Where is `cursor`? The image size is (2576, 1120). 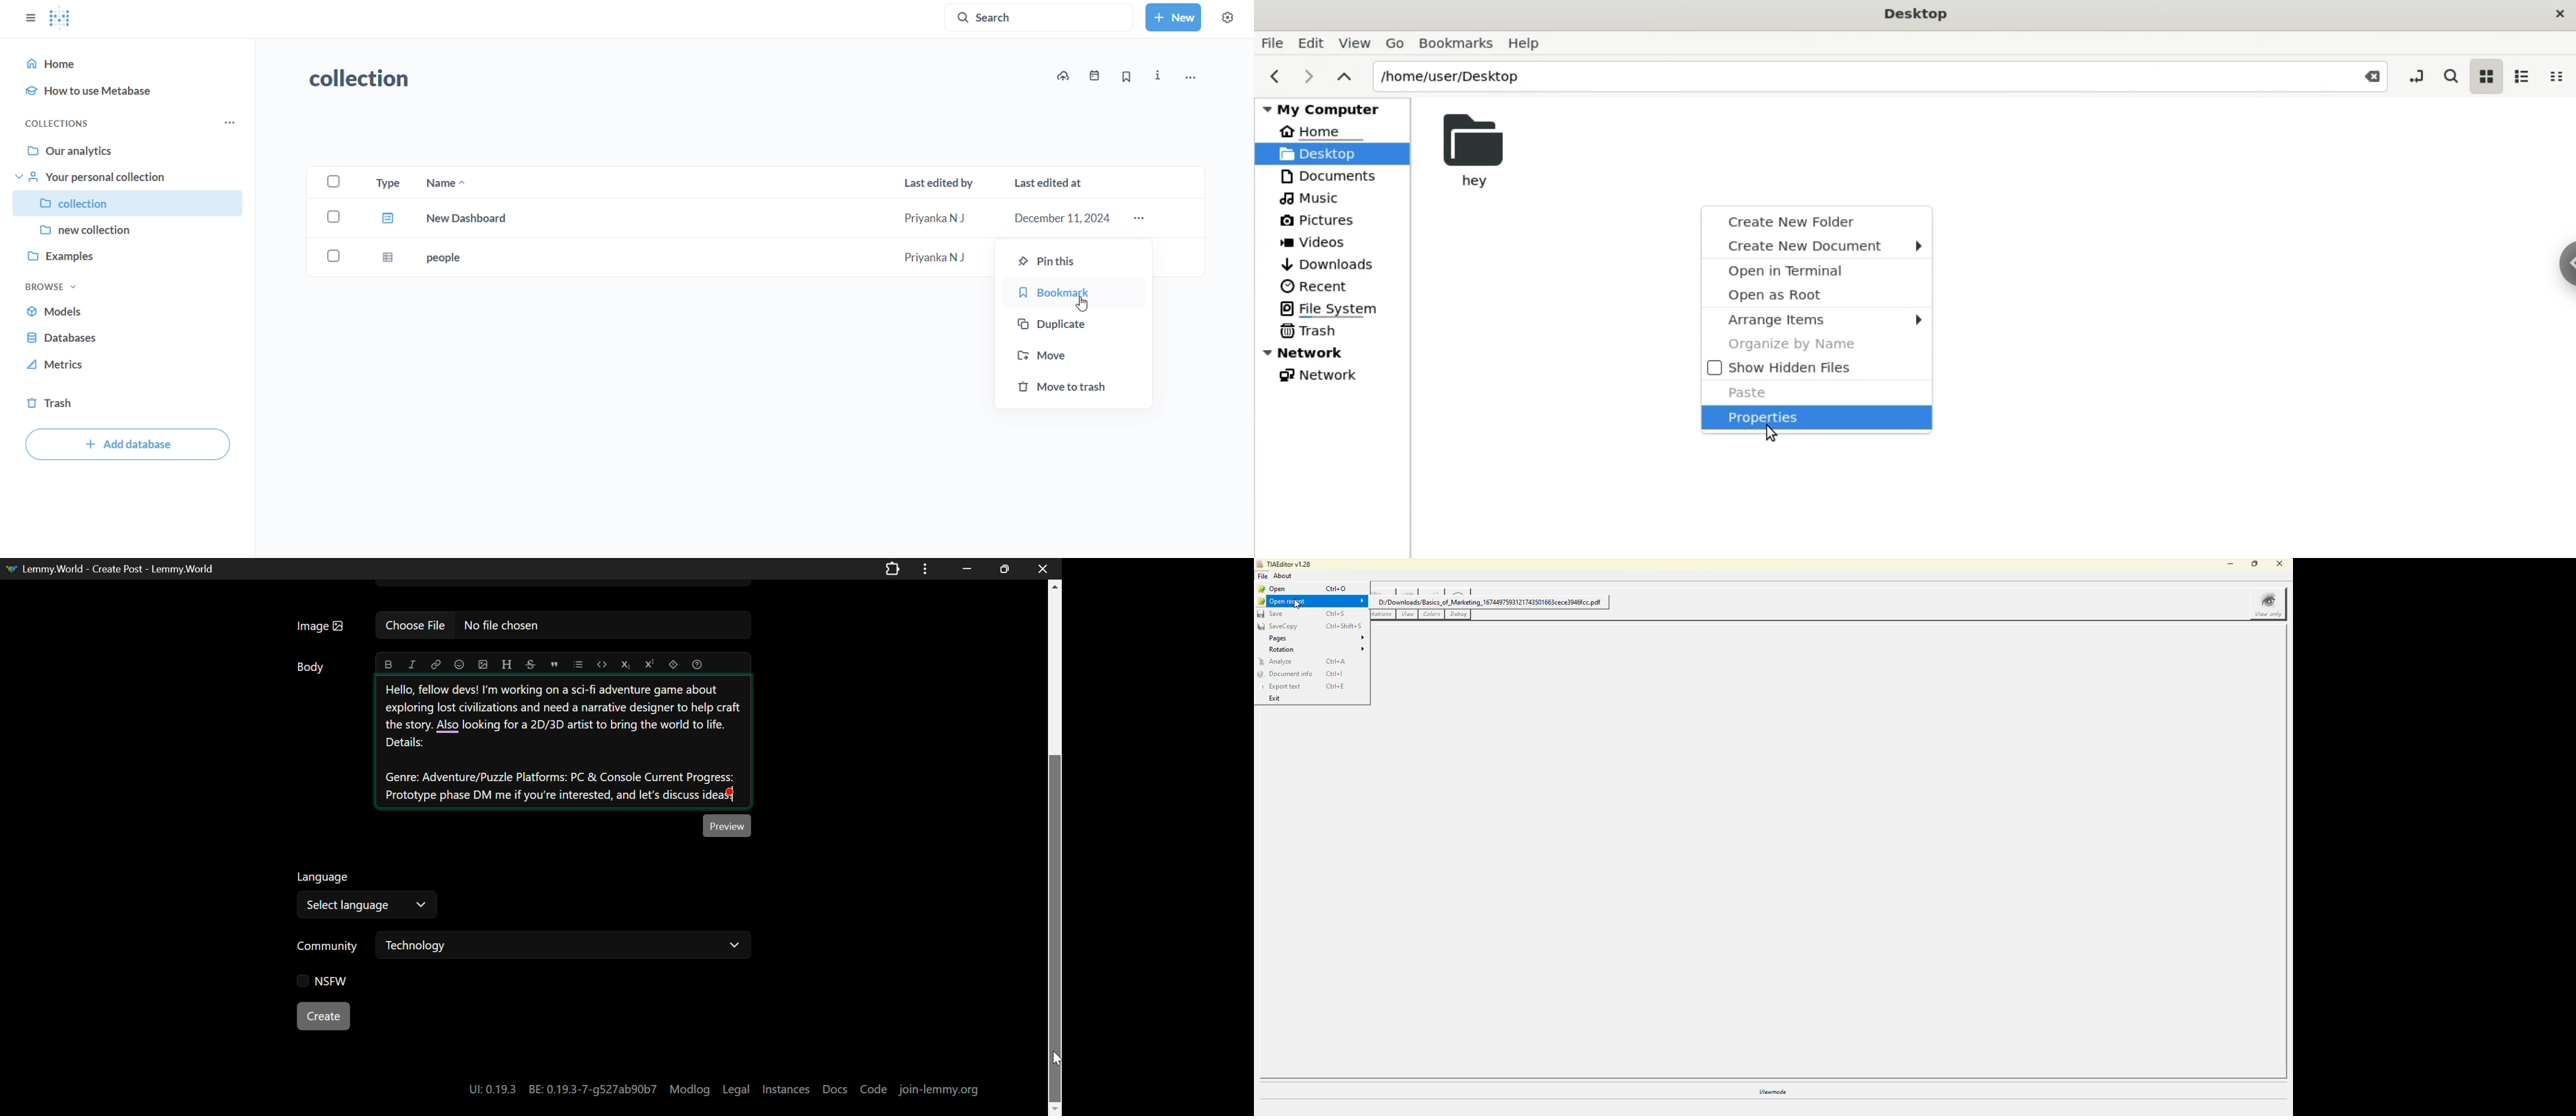
cursor is located at coordinates (1782, 439).